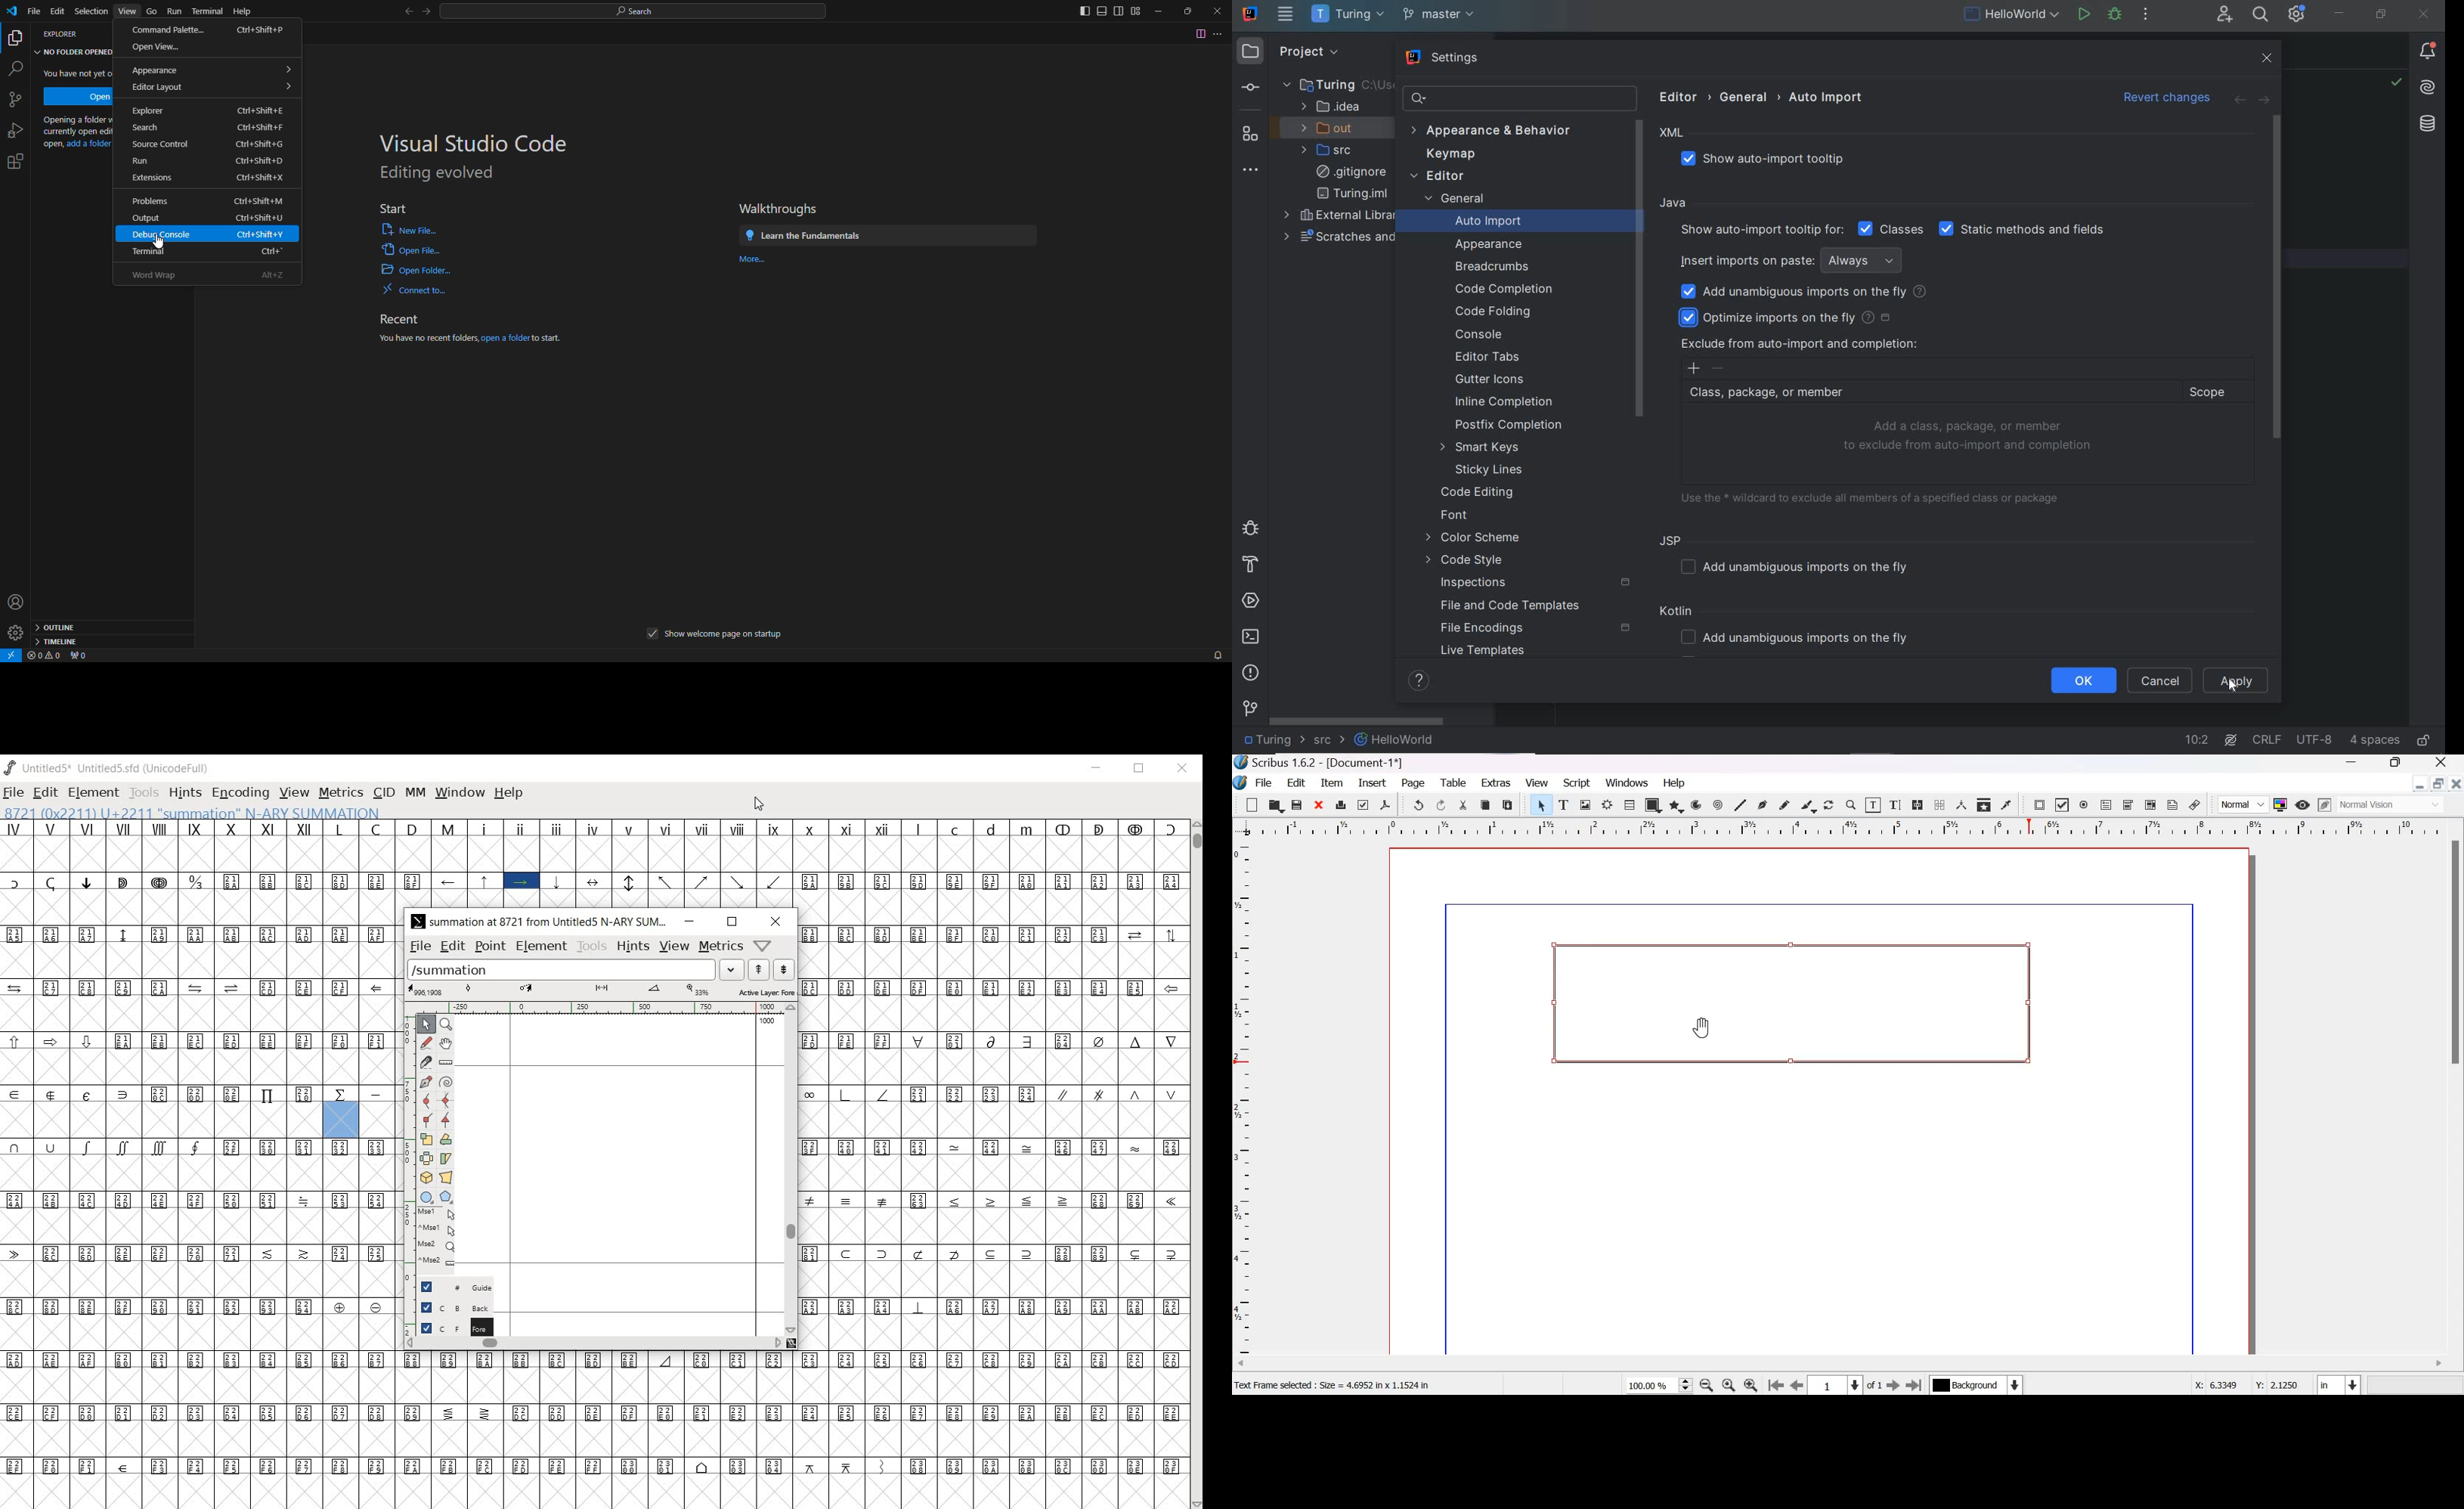 This screenshot has width=2464, height=1512. I want to click on flip the selection, so click(427, 1159).